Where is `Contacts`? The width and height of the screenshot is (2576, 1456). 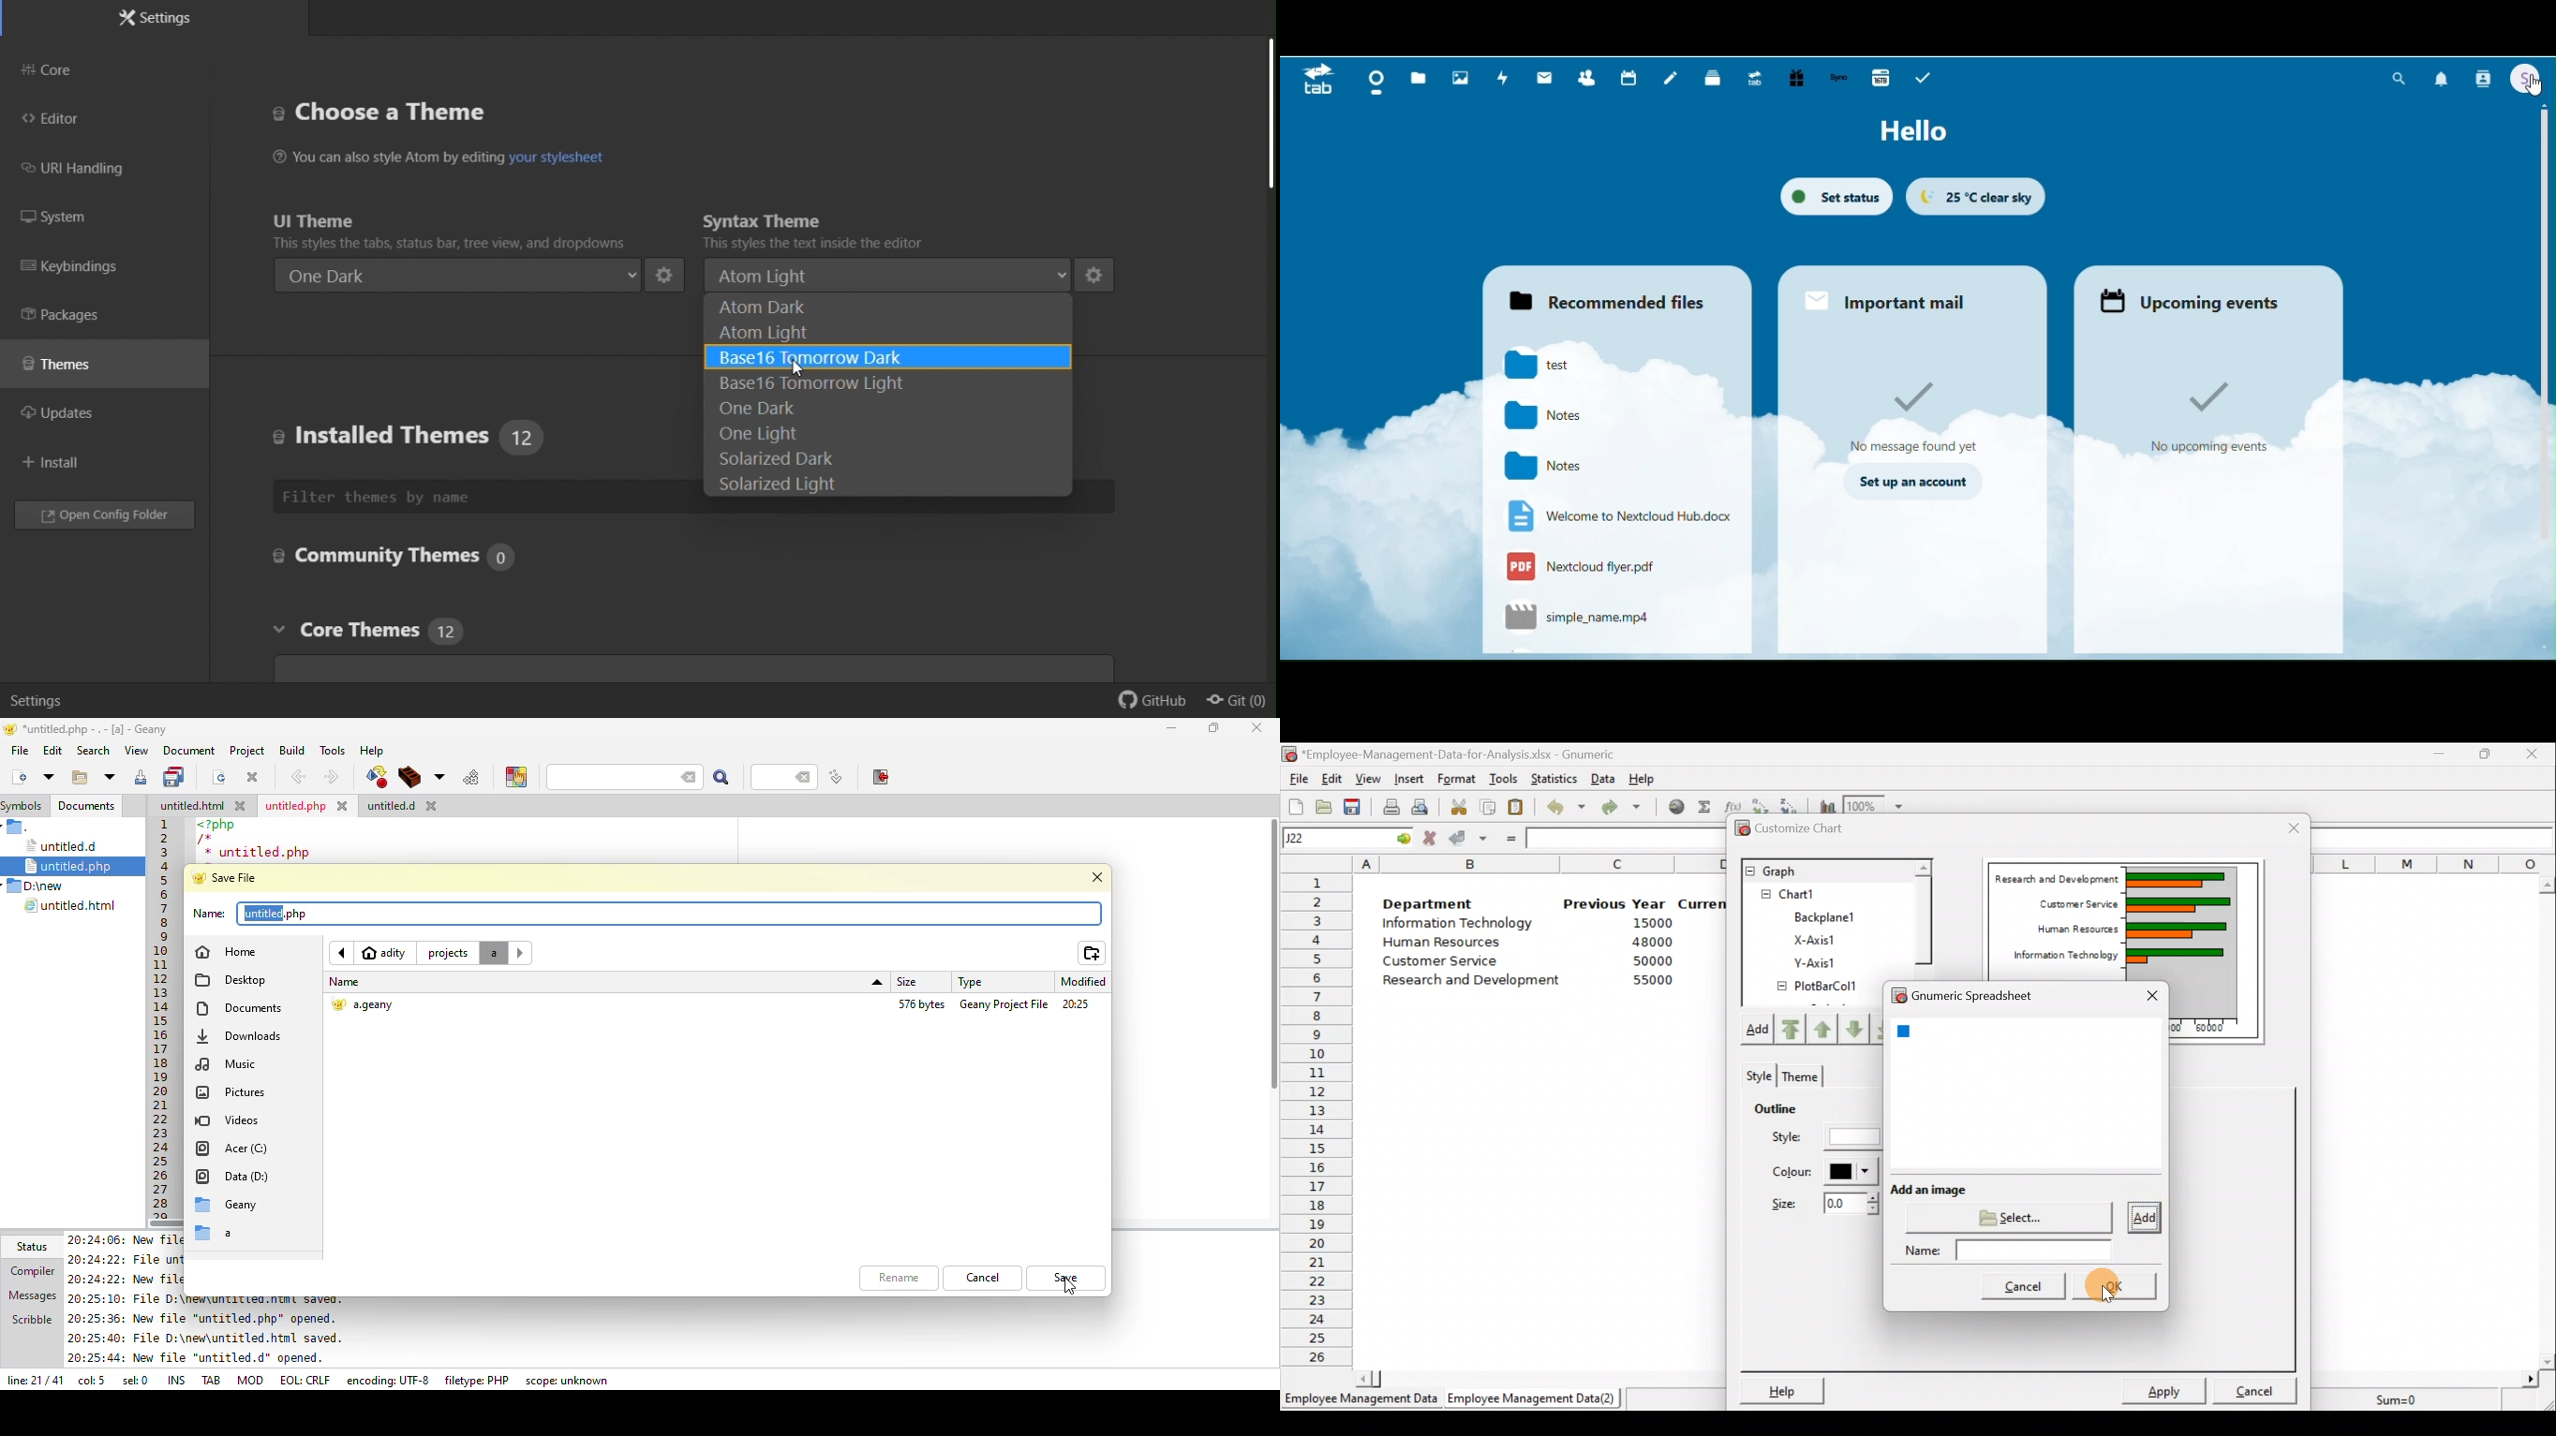
Contacts is located at coordinates (1589, 78).